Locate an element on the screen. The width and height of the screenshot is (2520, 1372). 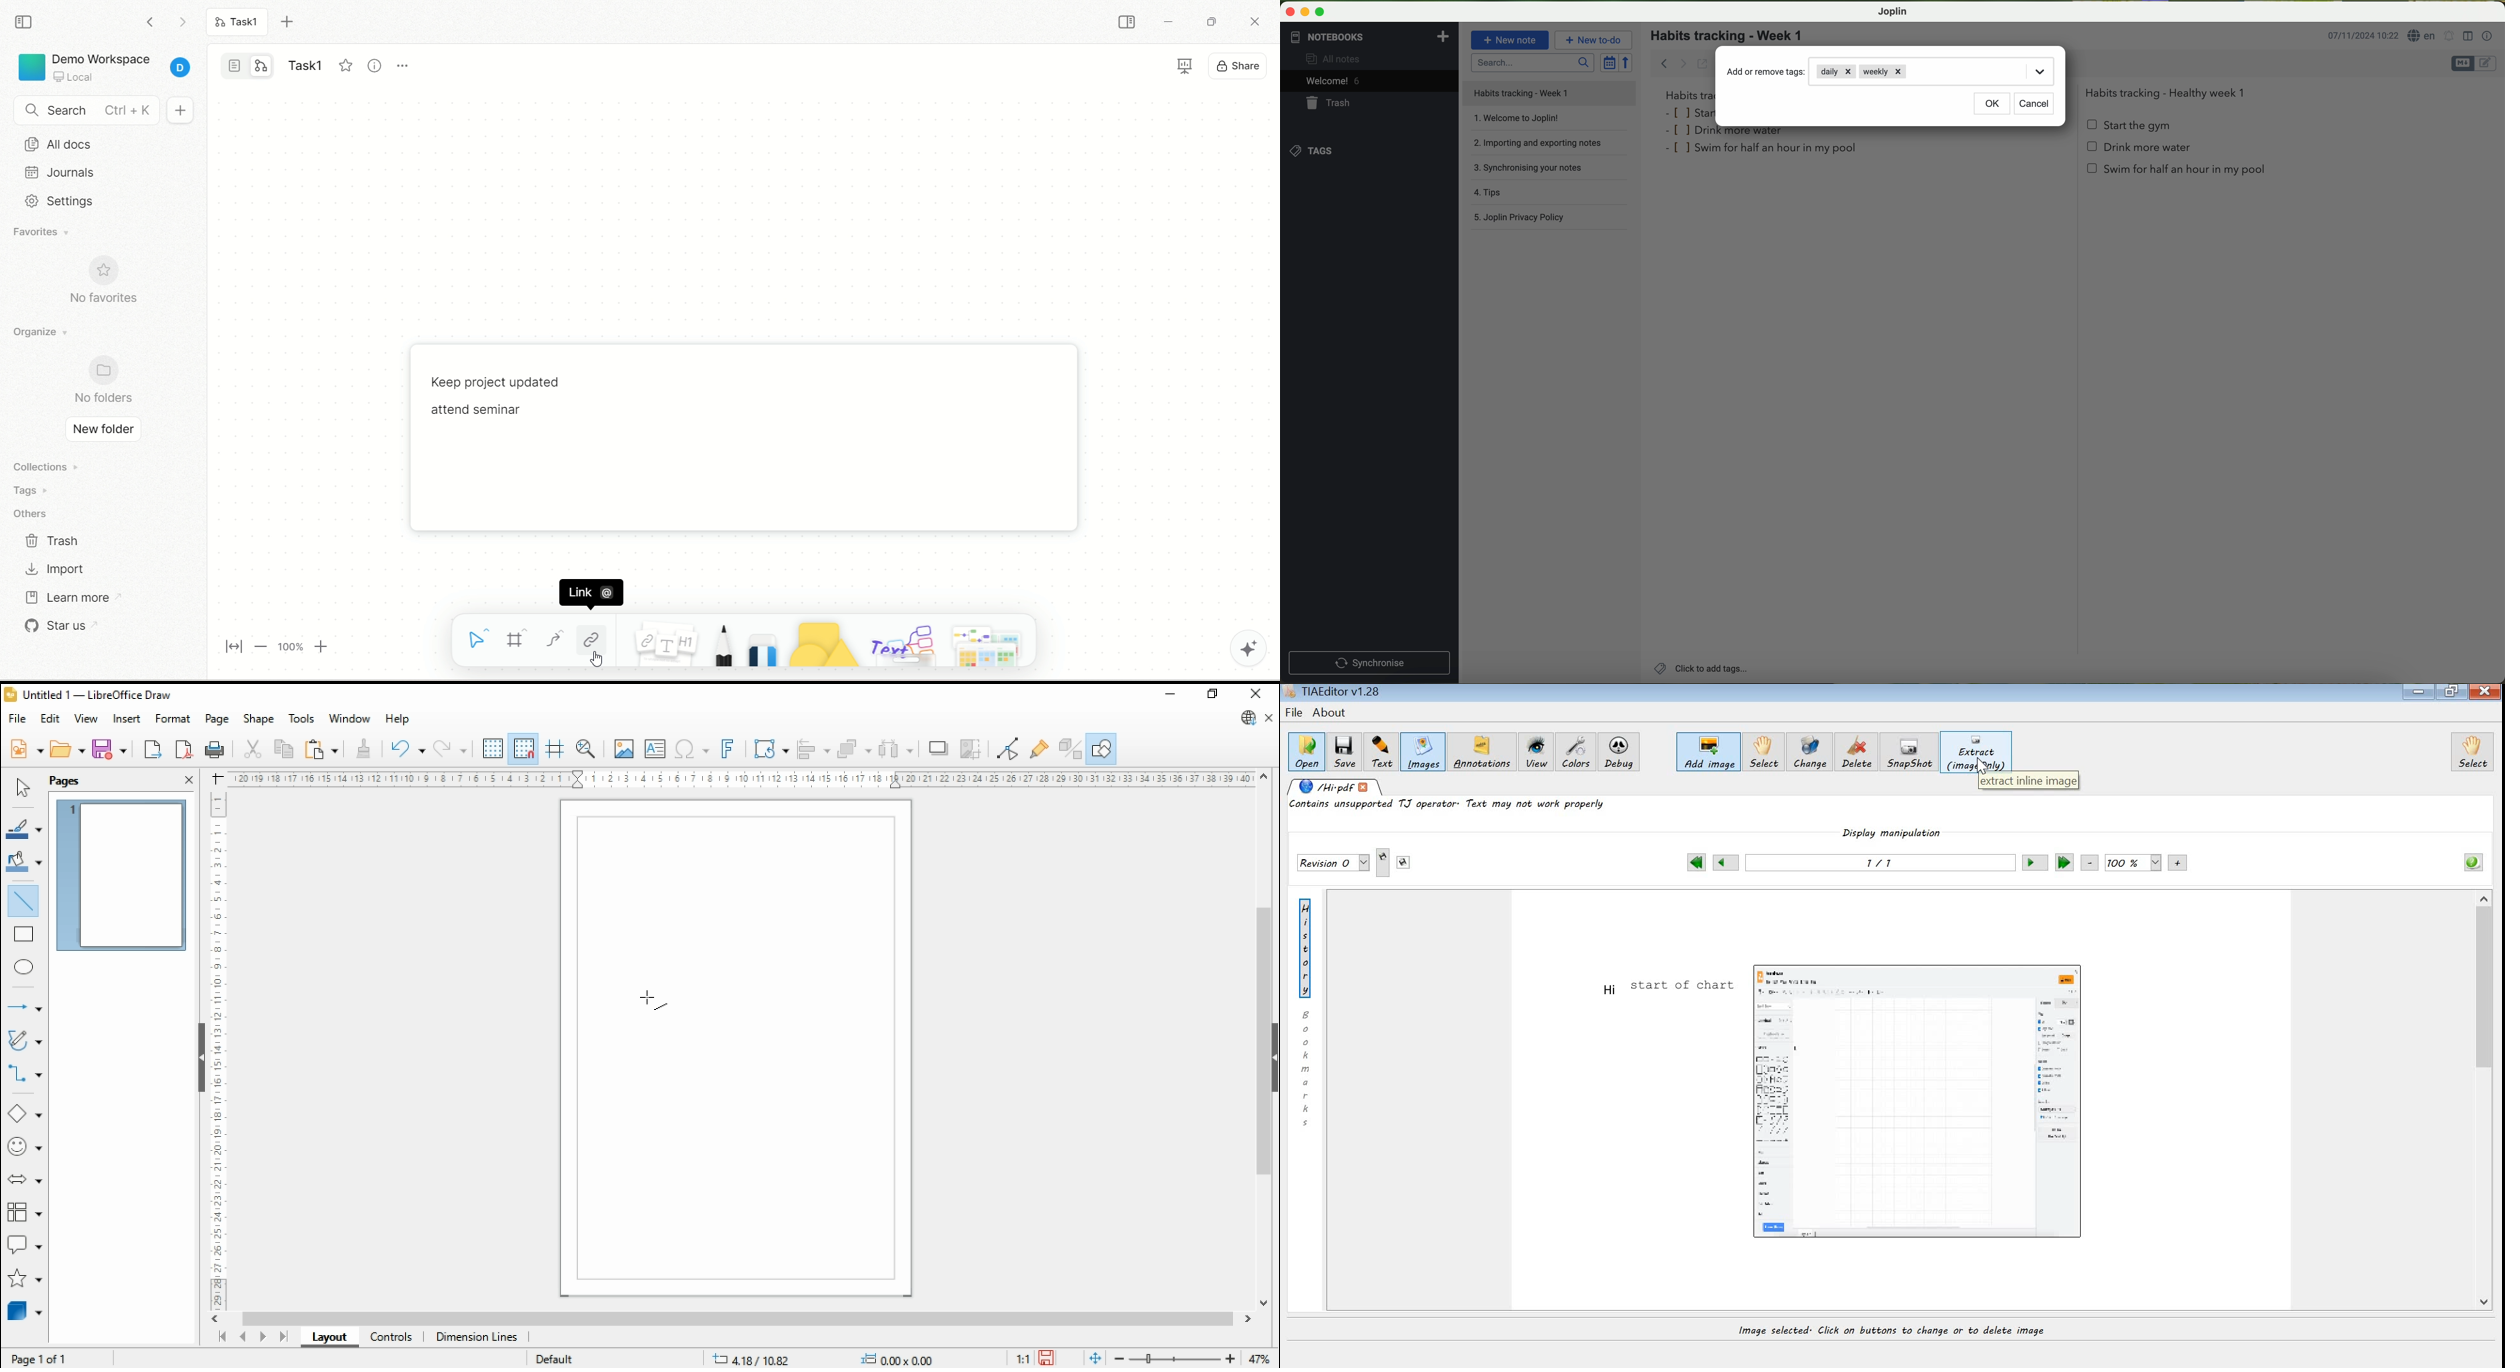
reverse sort order is located at coordinates (1627, 62).